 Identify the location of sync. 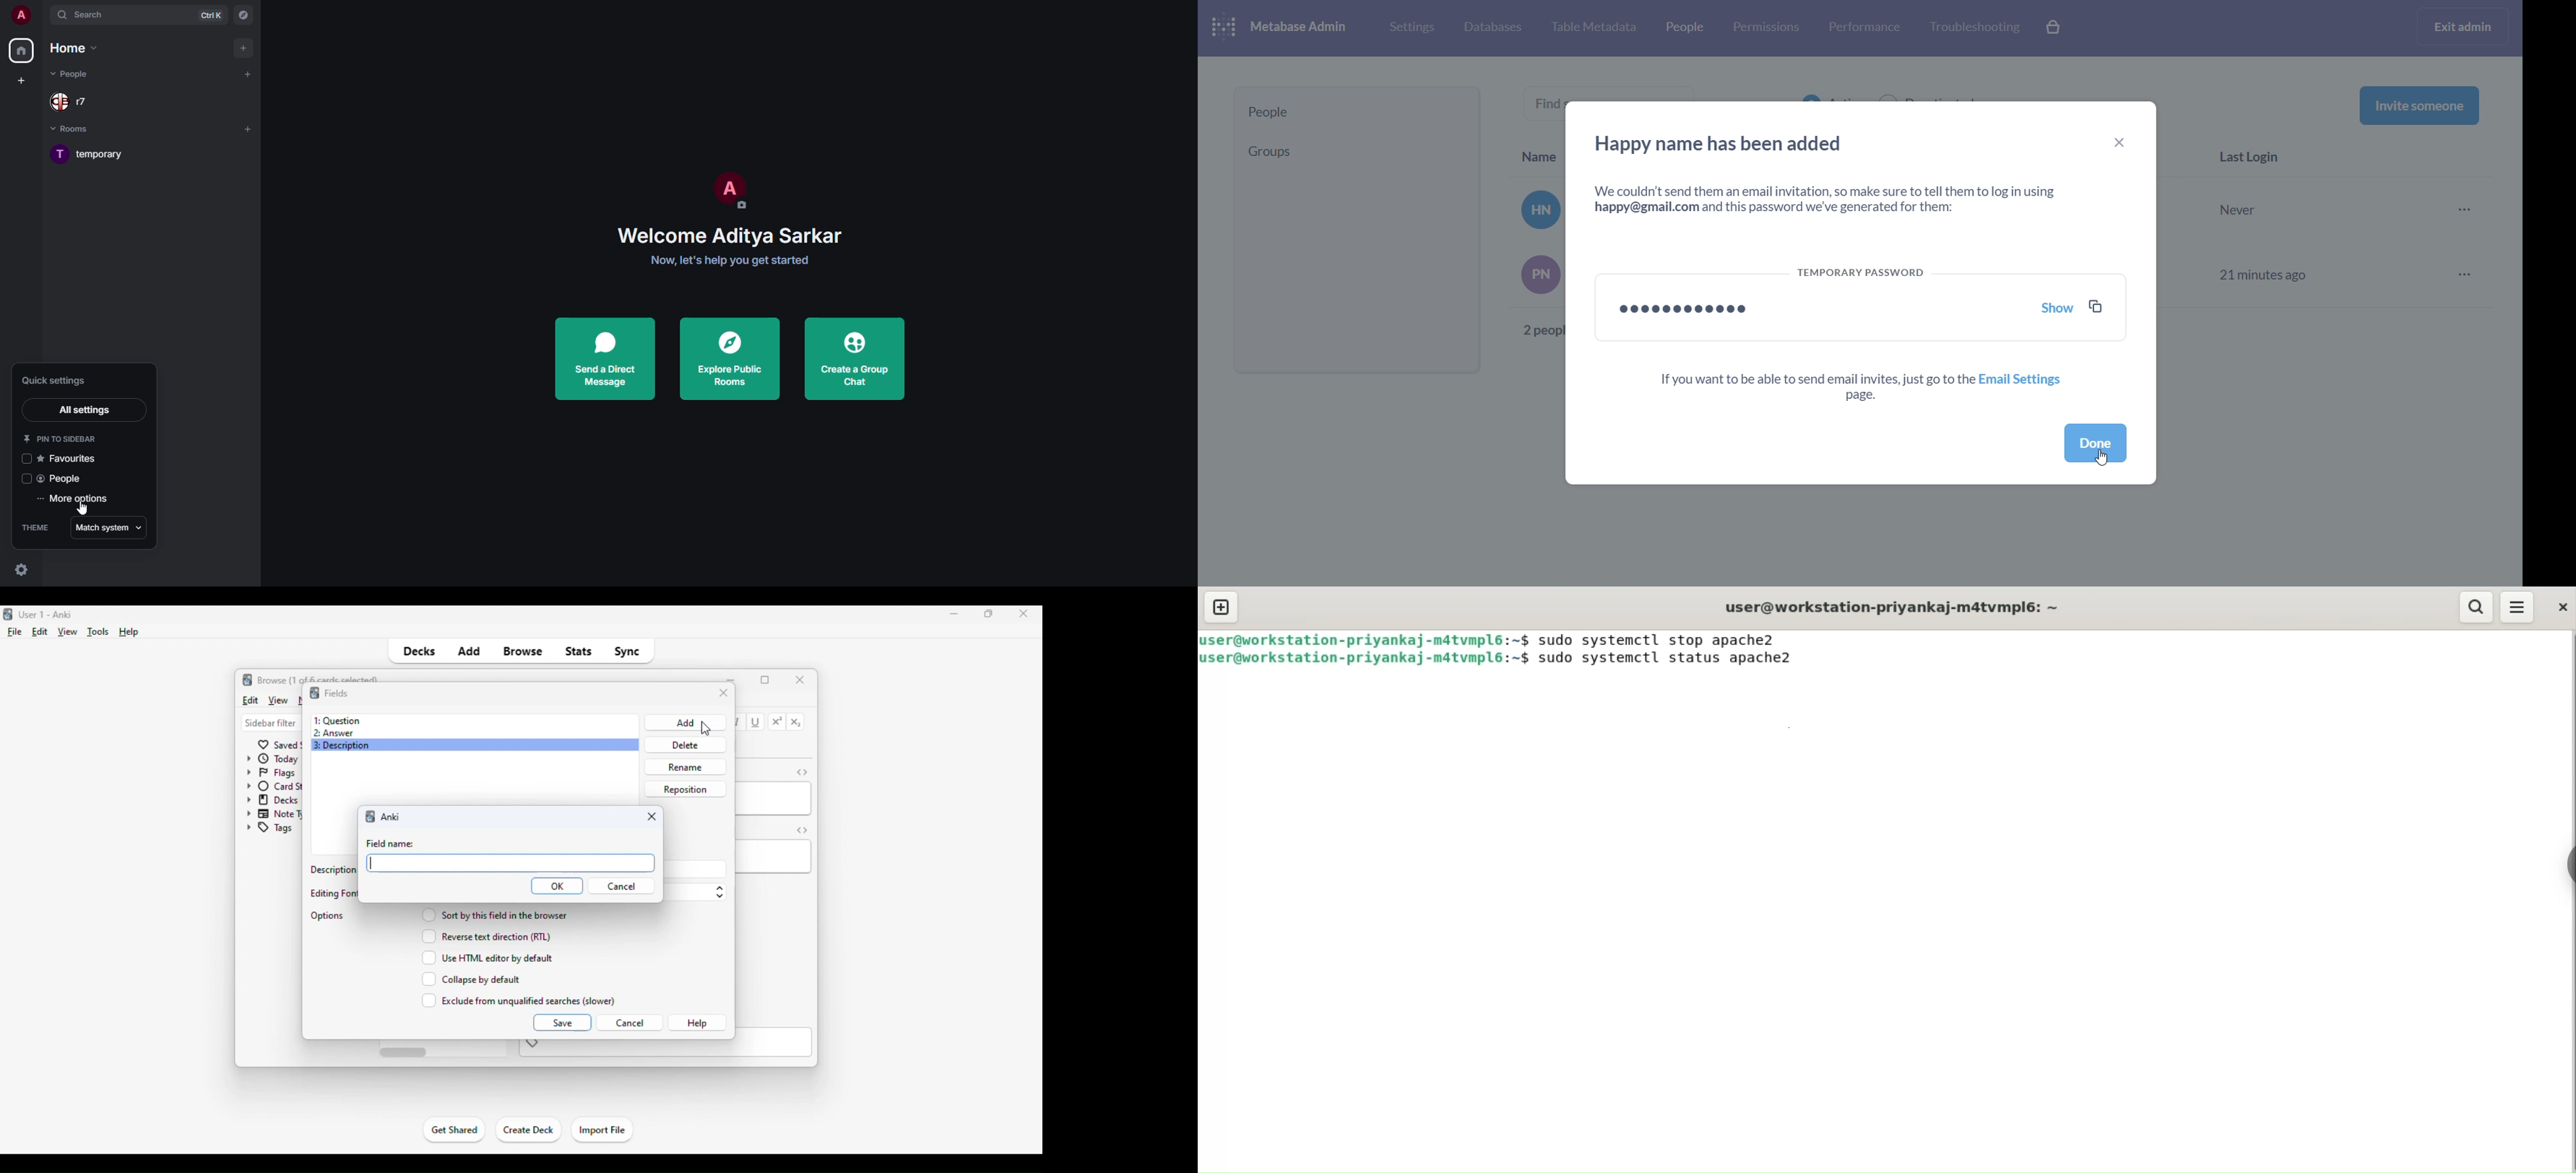
(627, 652).